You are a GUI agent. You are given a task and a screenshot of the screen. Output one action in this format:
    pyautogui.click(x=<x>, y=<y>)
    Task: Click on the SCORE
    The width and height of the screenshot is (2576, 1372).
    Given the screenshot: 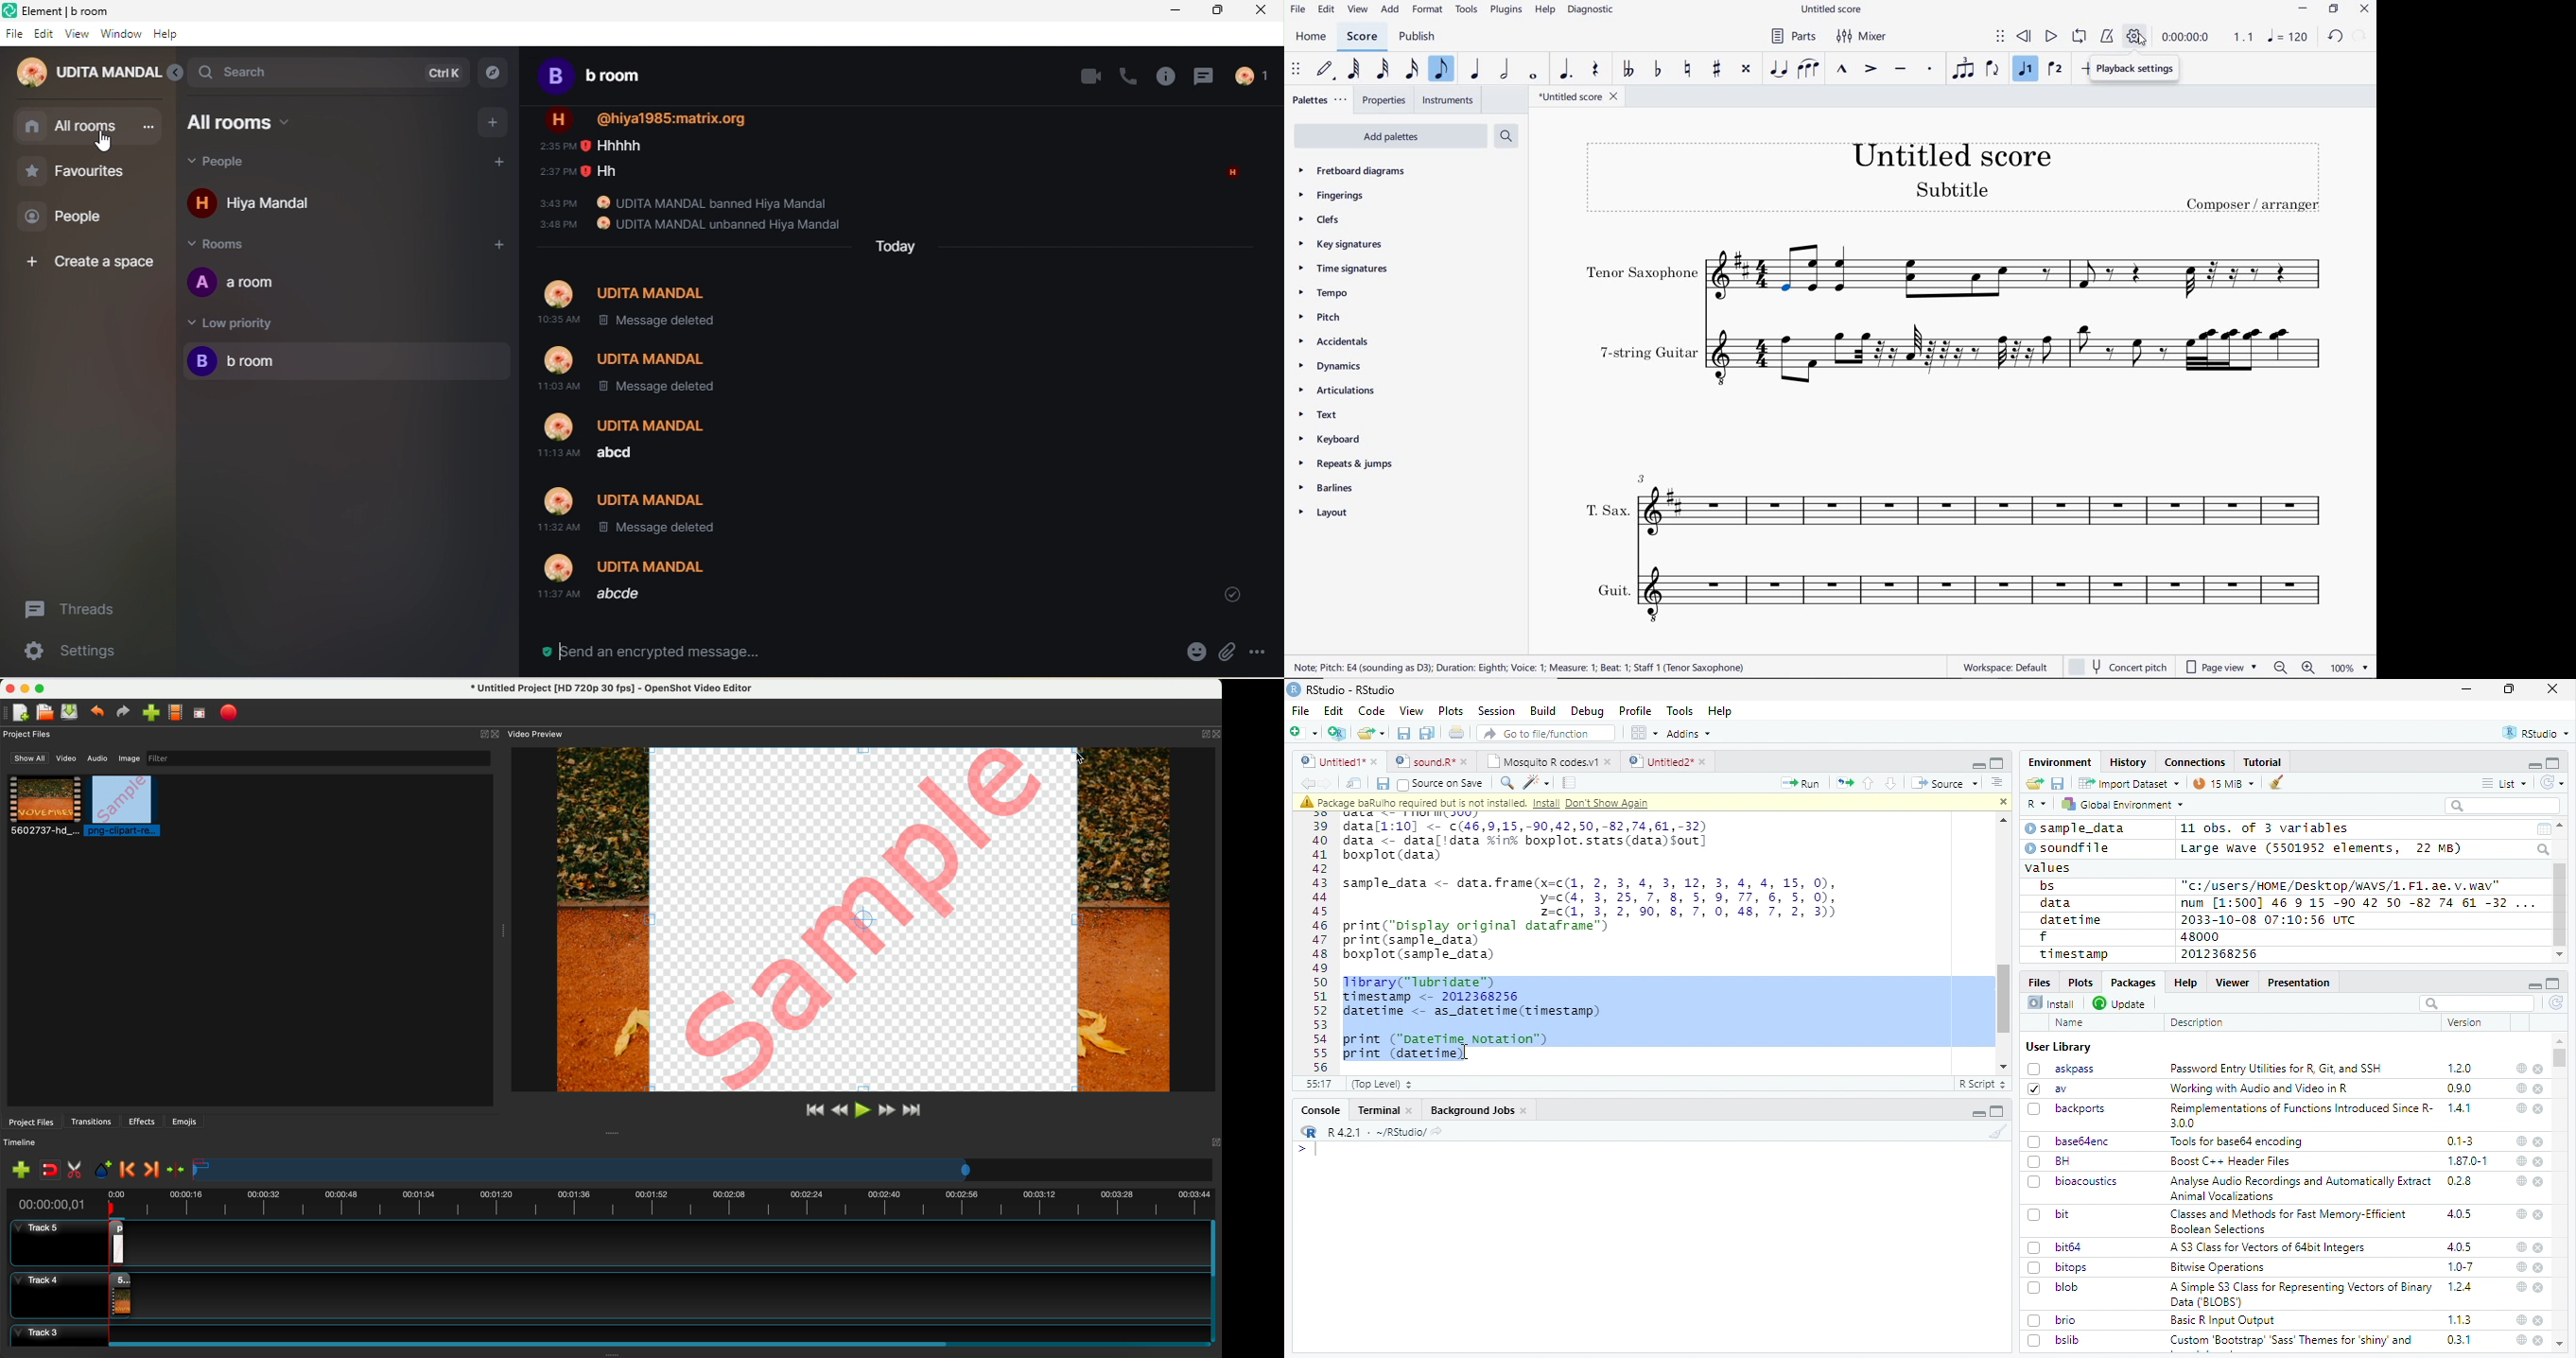 What is the action you would take?
    pyautogui.click(x=1360, y=37)
    